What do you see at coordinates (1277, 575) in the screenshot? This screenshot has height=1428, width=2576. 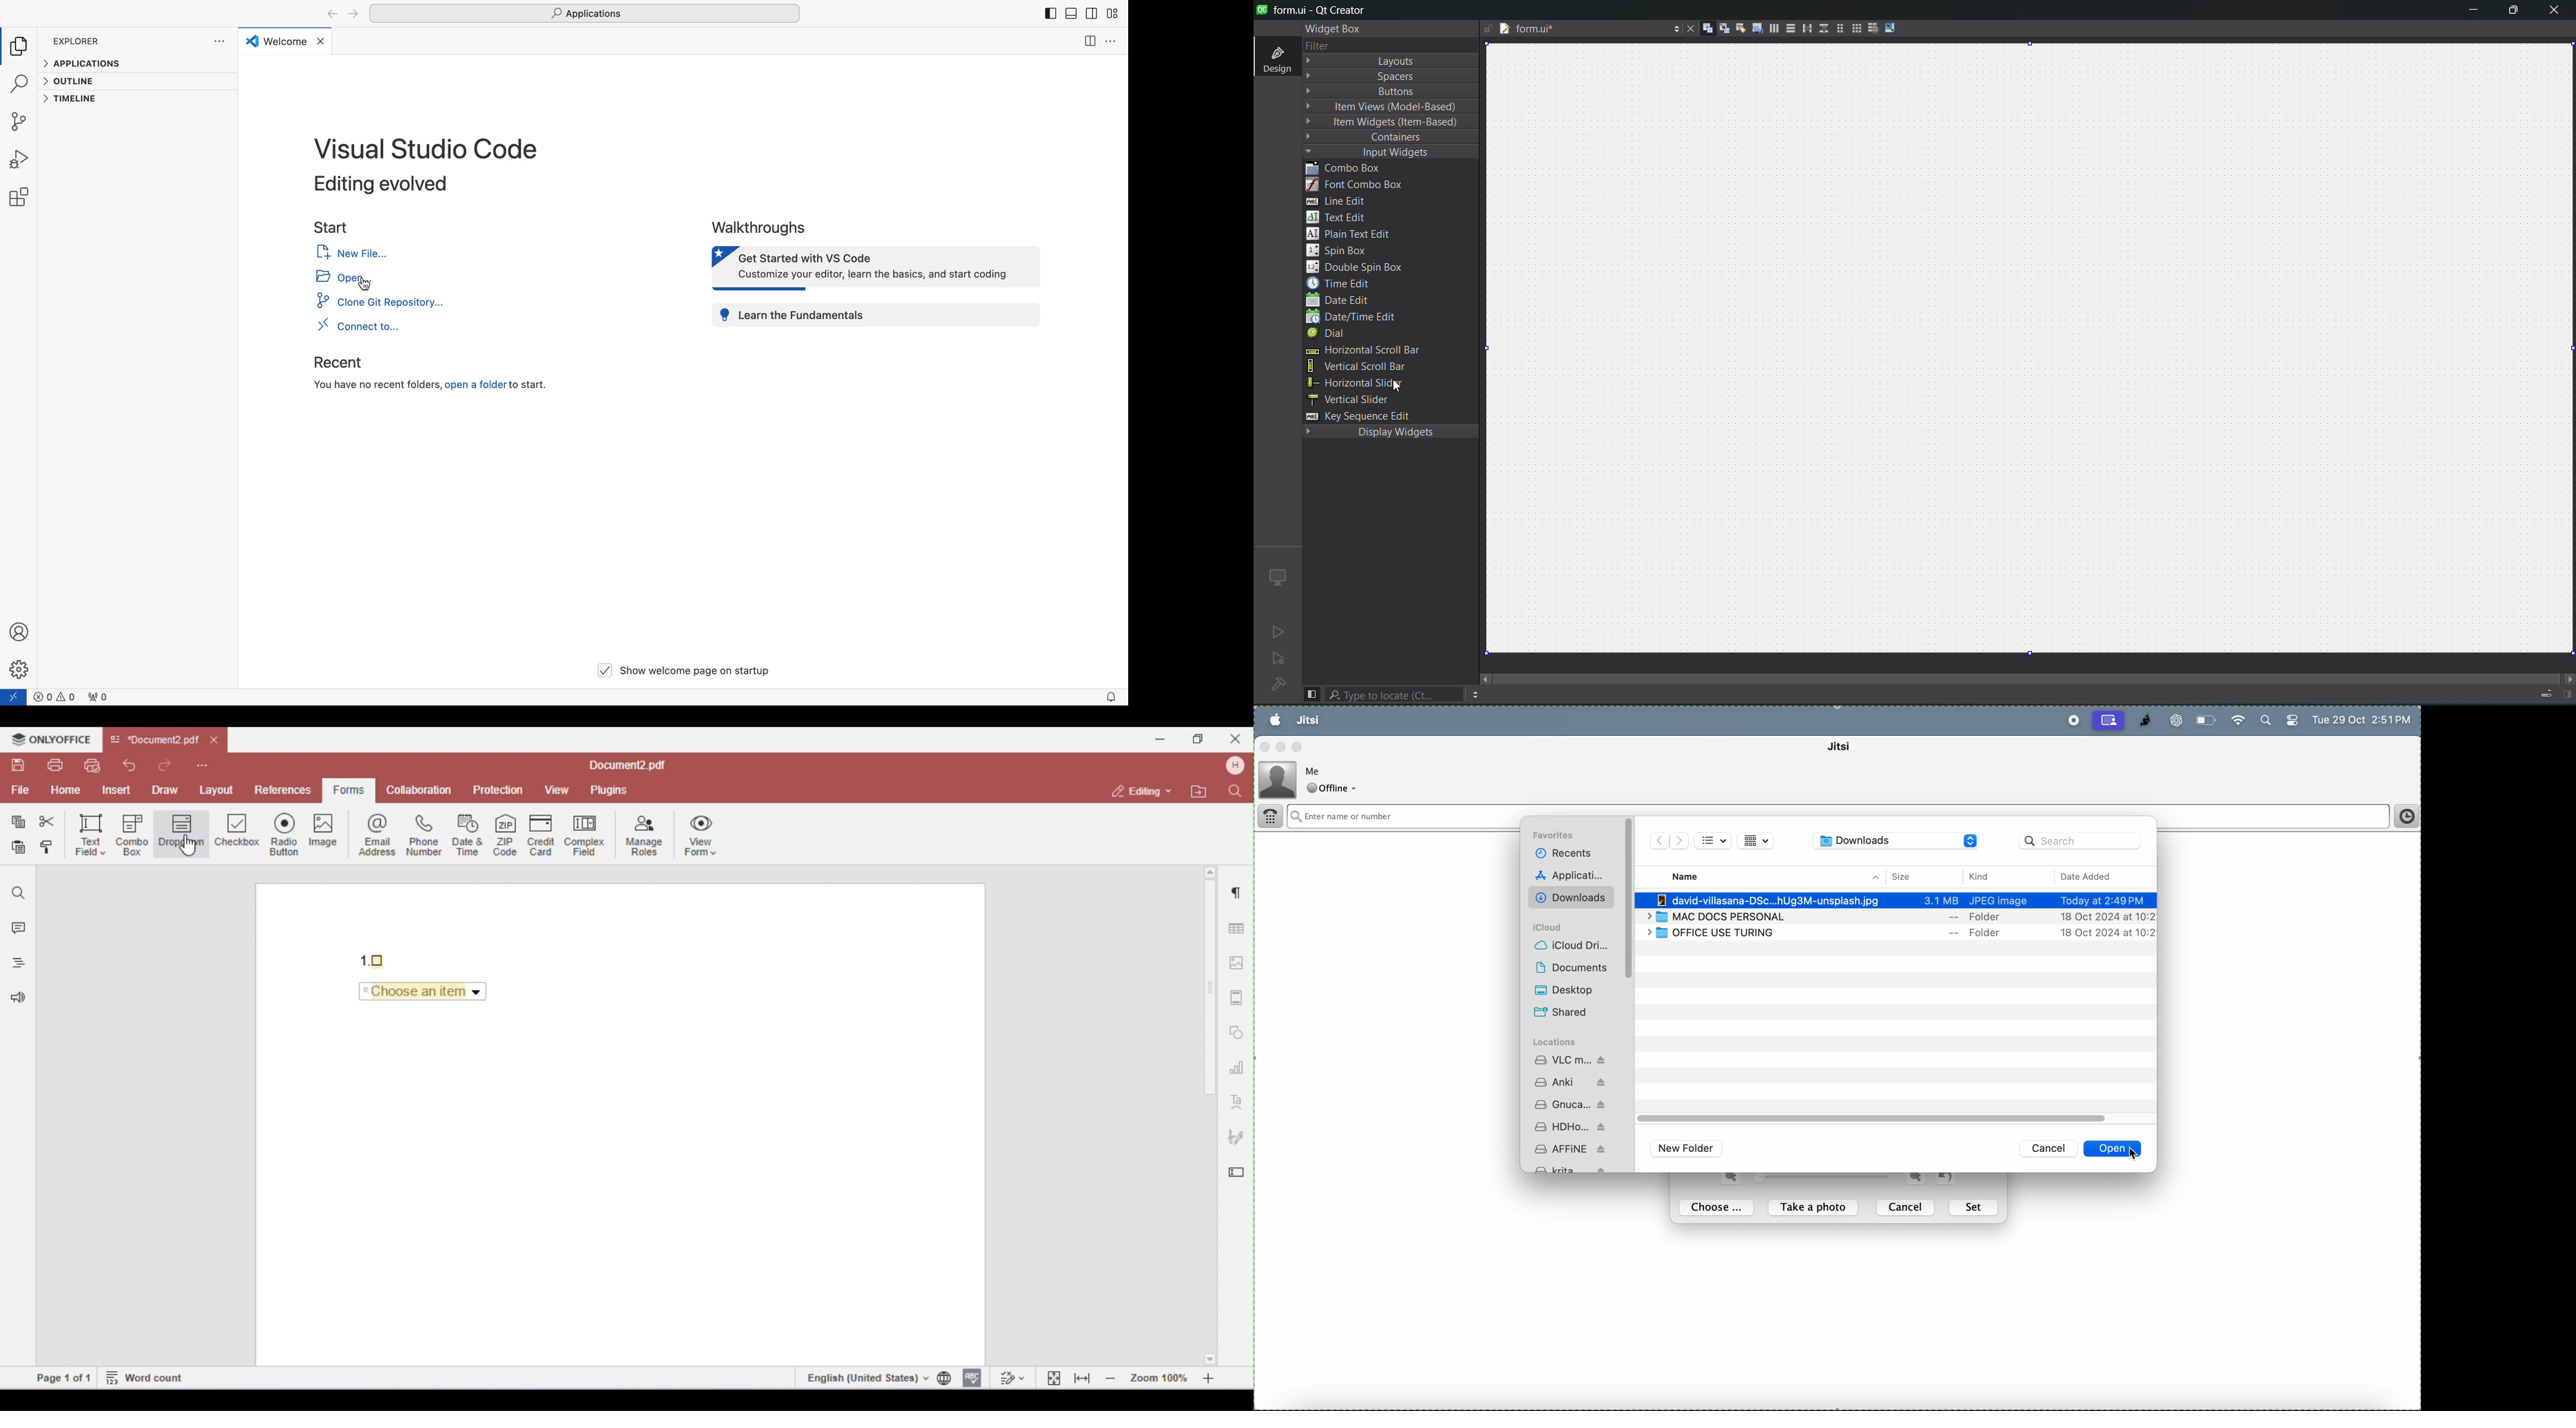 I see `icon` at bounding box center [1277, 575].